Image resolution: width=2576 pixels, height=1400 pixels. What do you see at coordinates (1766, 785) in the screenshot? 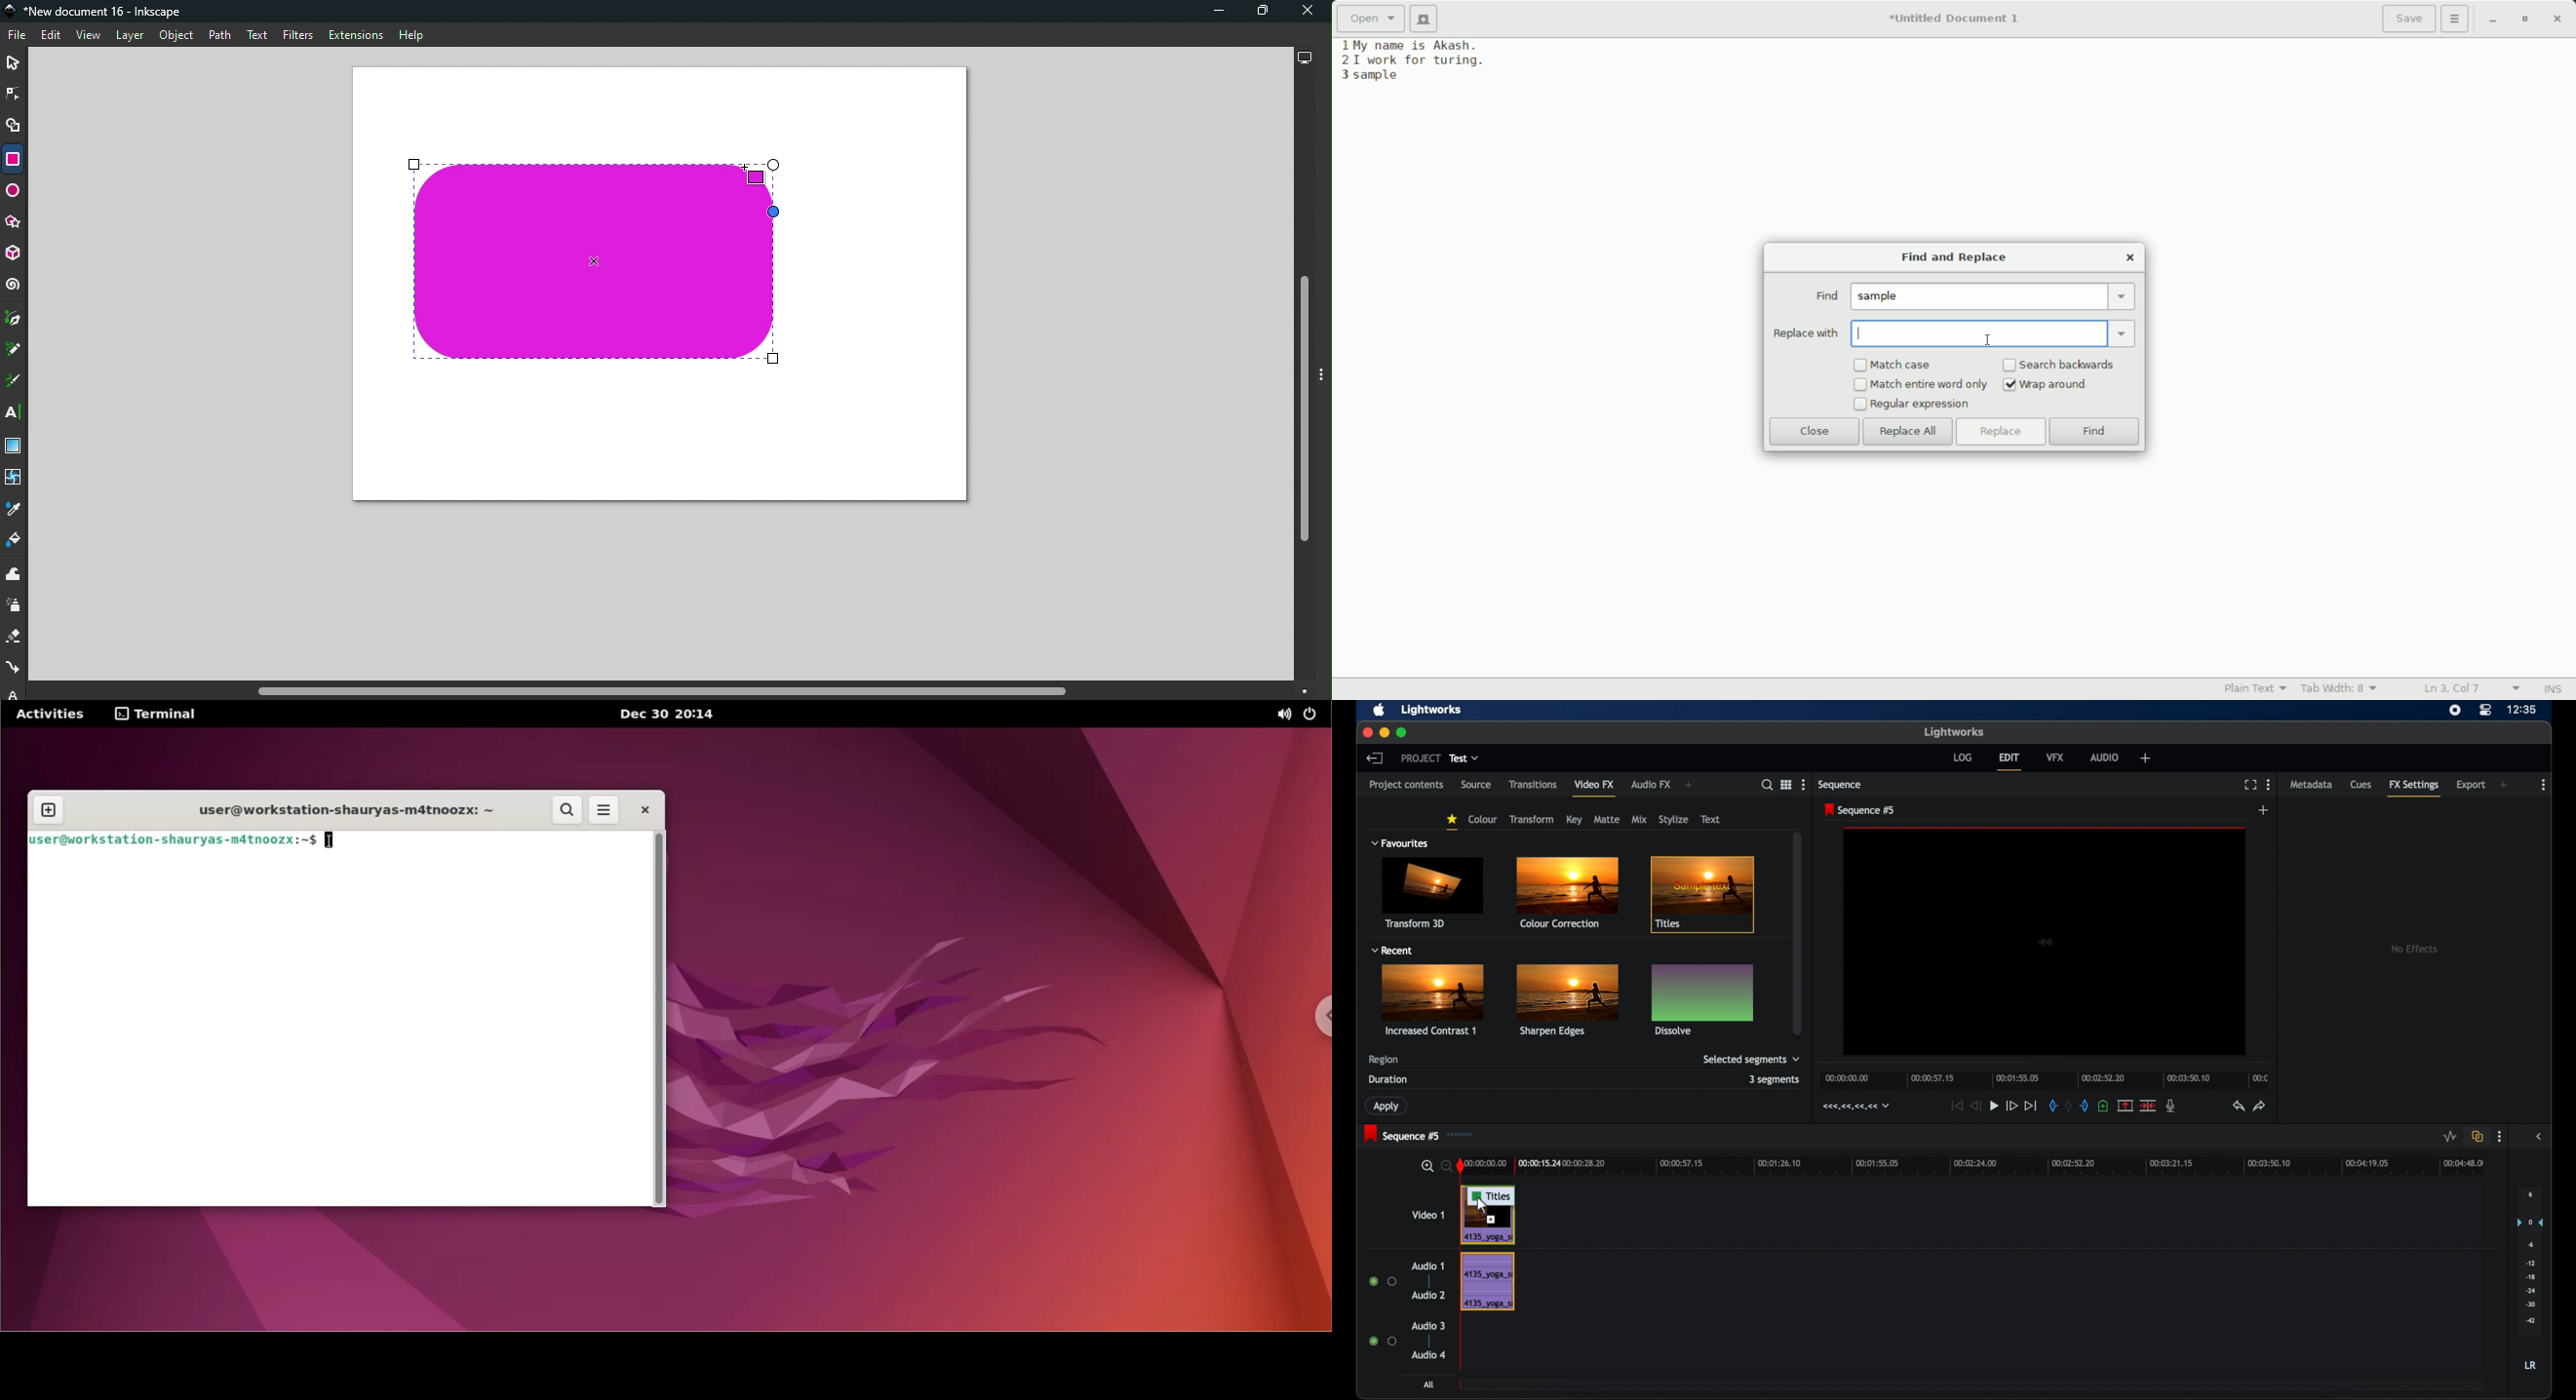
I see `search` at bounding box center [1766, 785].